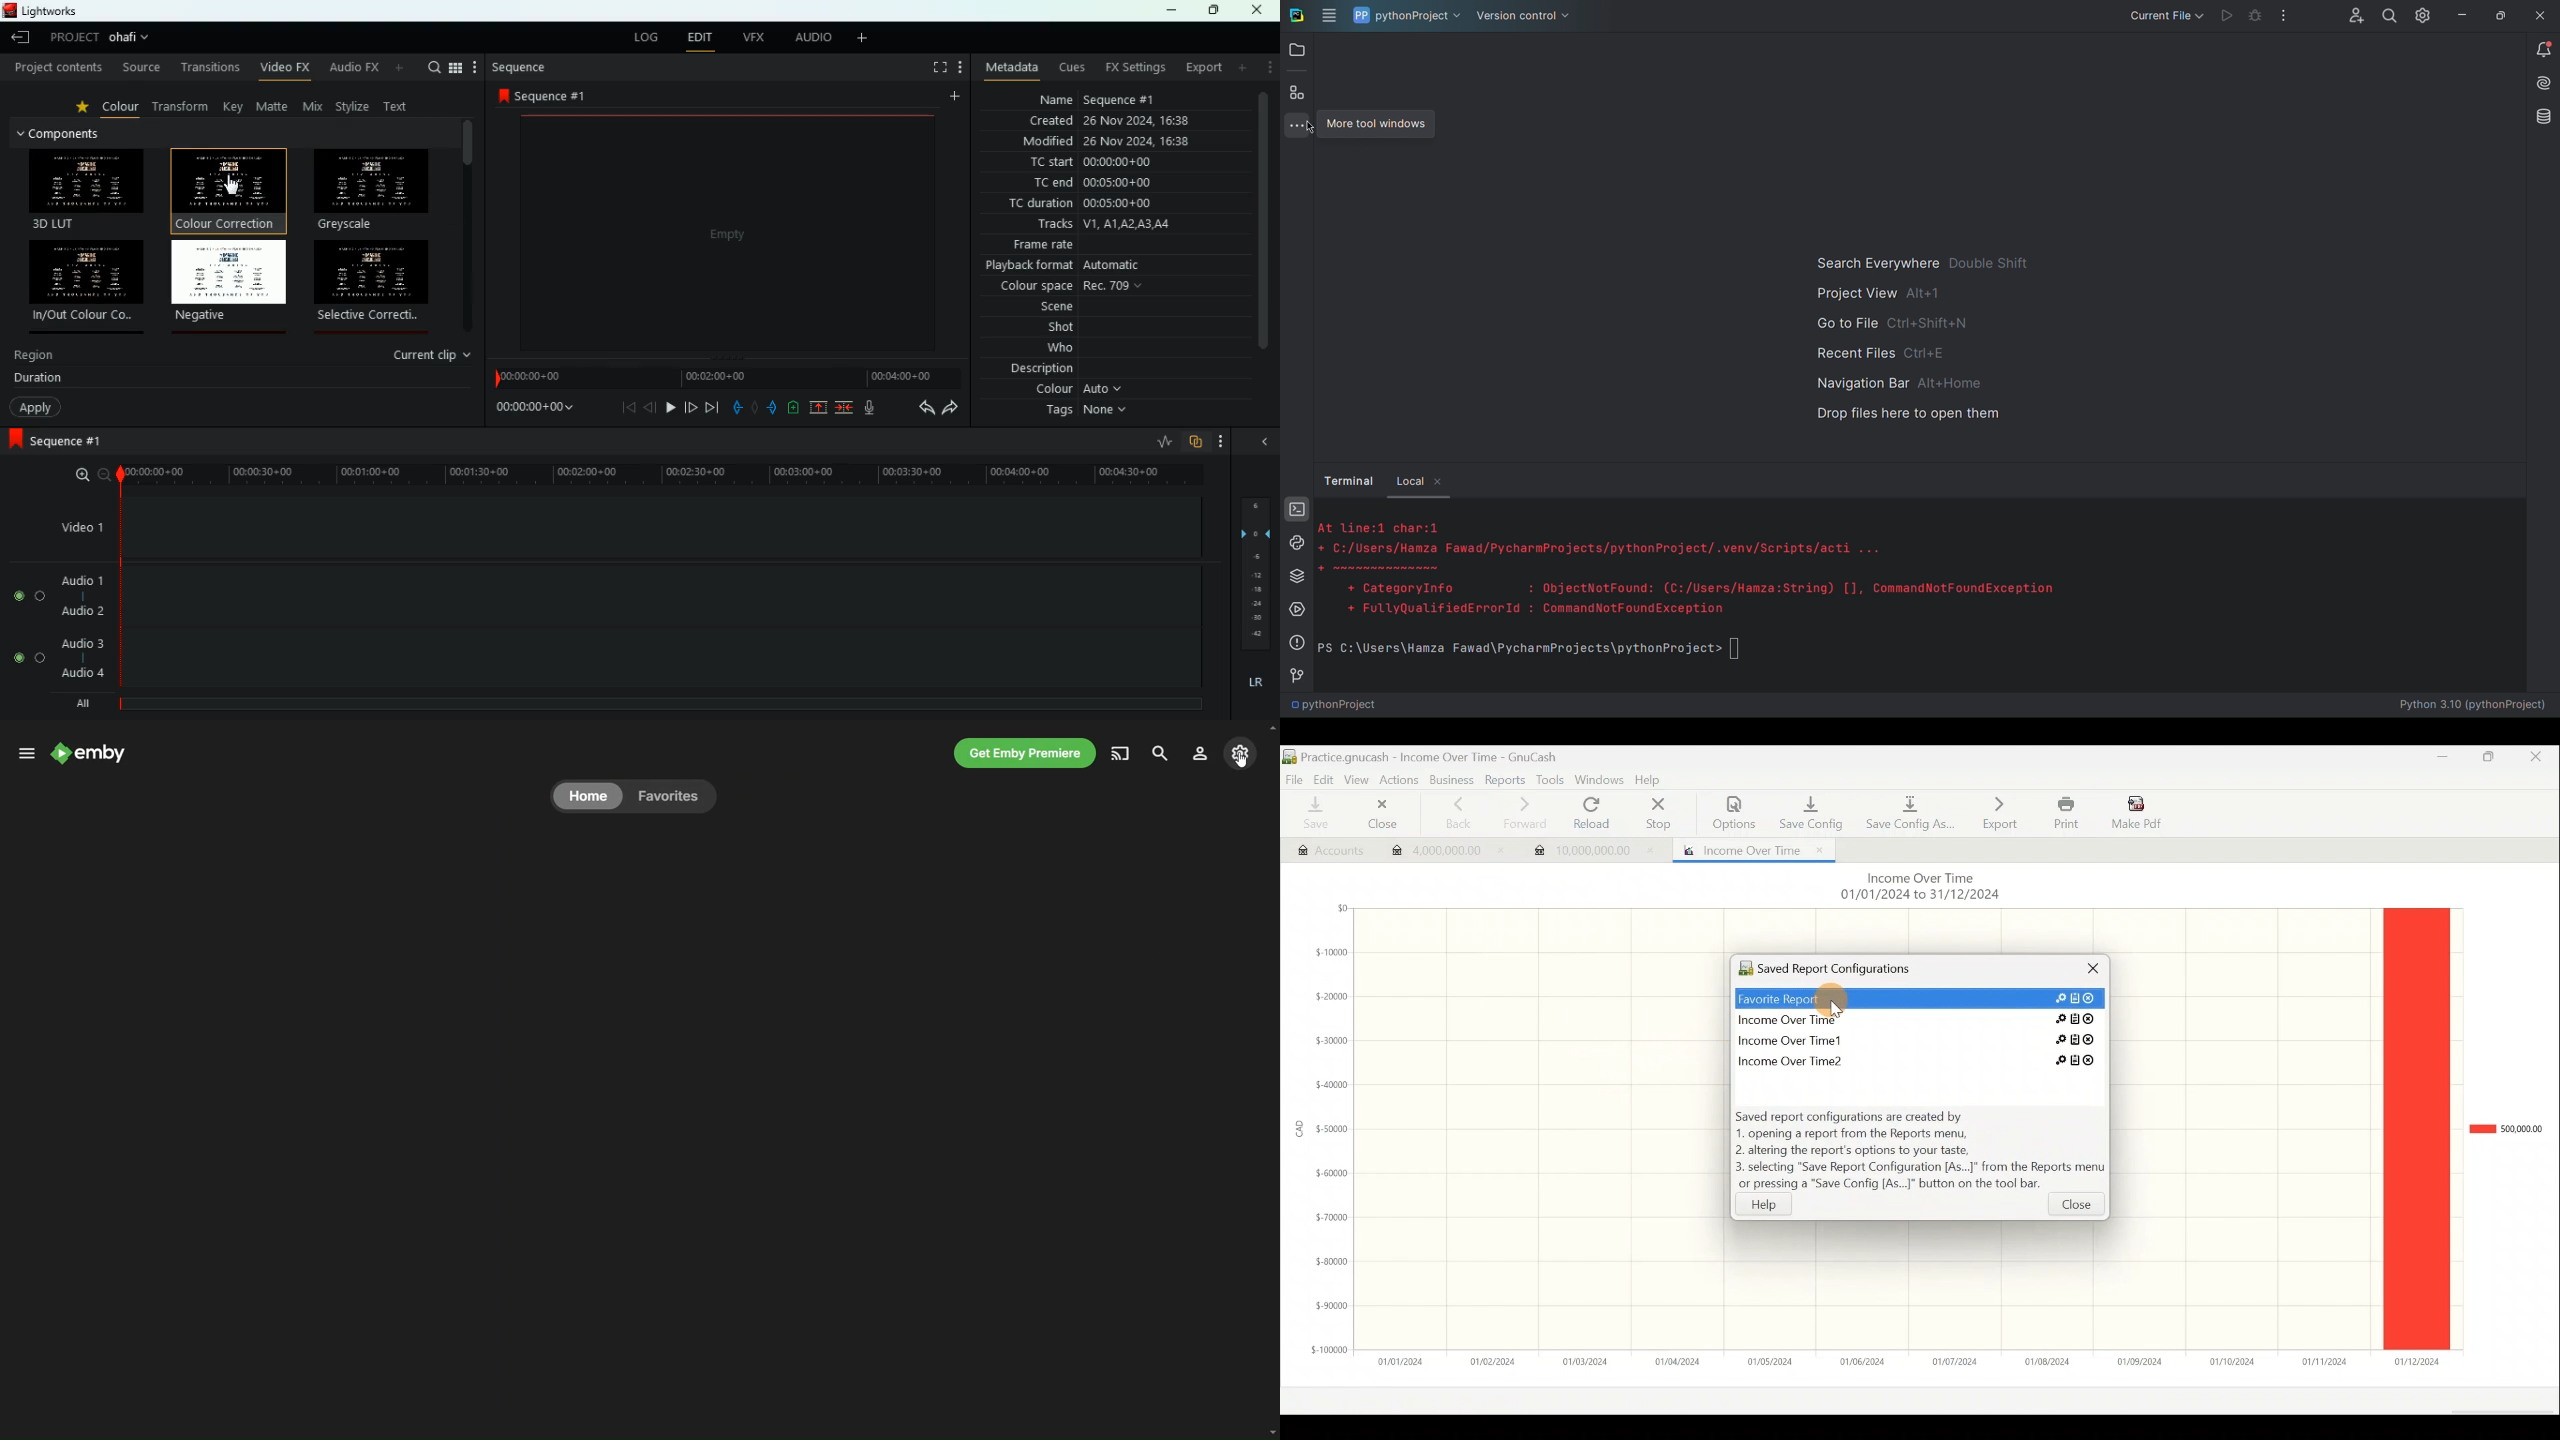 This screenshot has height=1456, width=2576. I want to click on radio button, so click(27, 627).